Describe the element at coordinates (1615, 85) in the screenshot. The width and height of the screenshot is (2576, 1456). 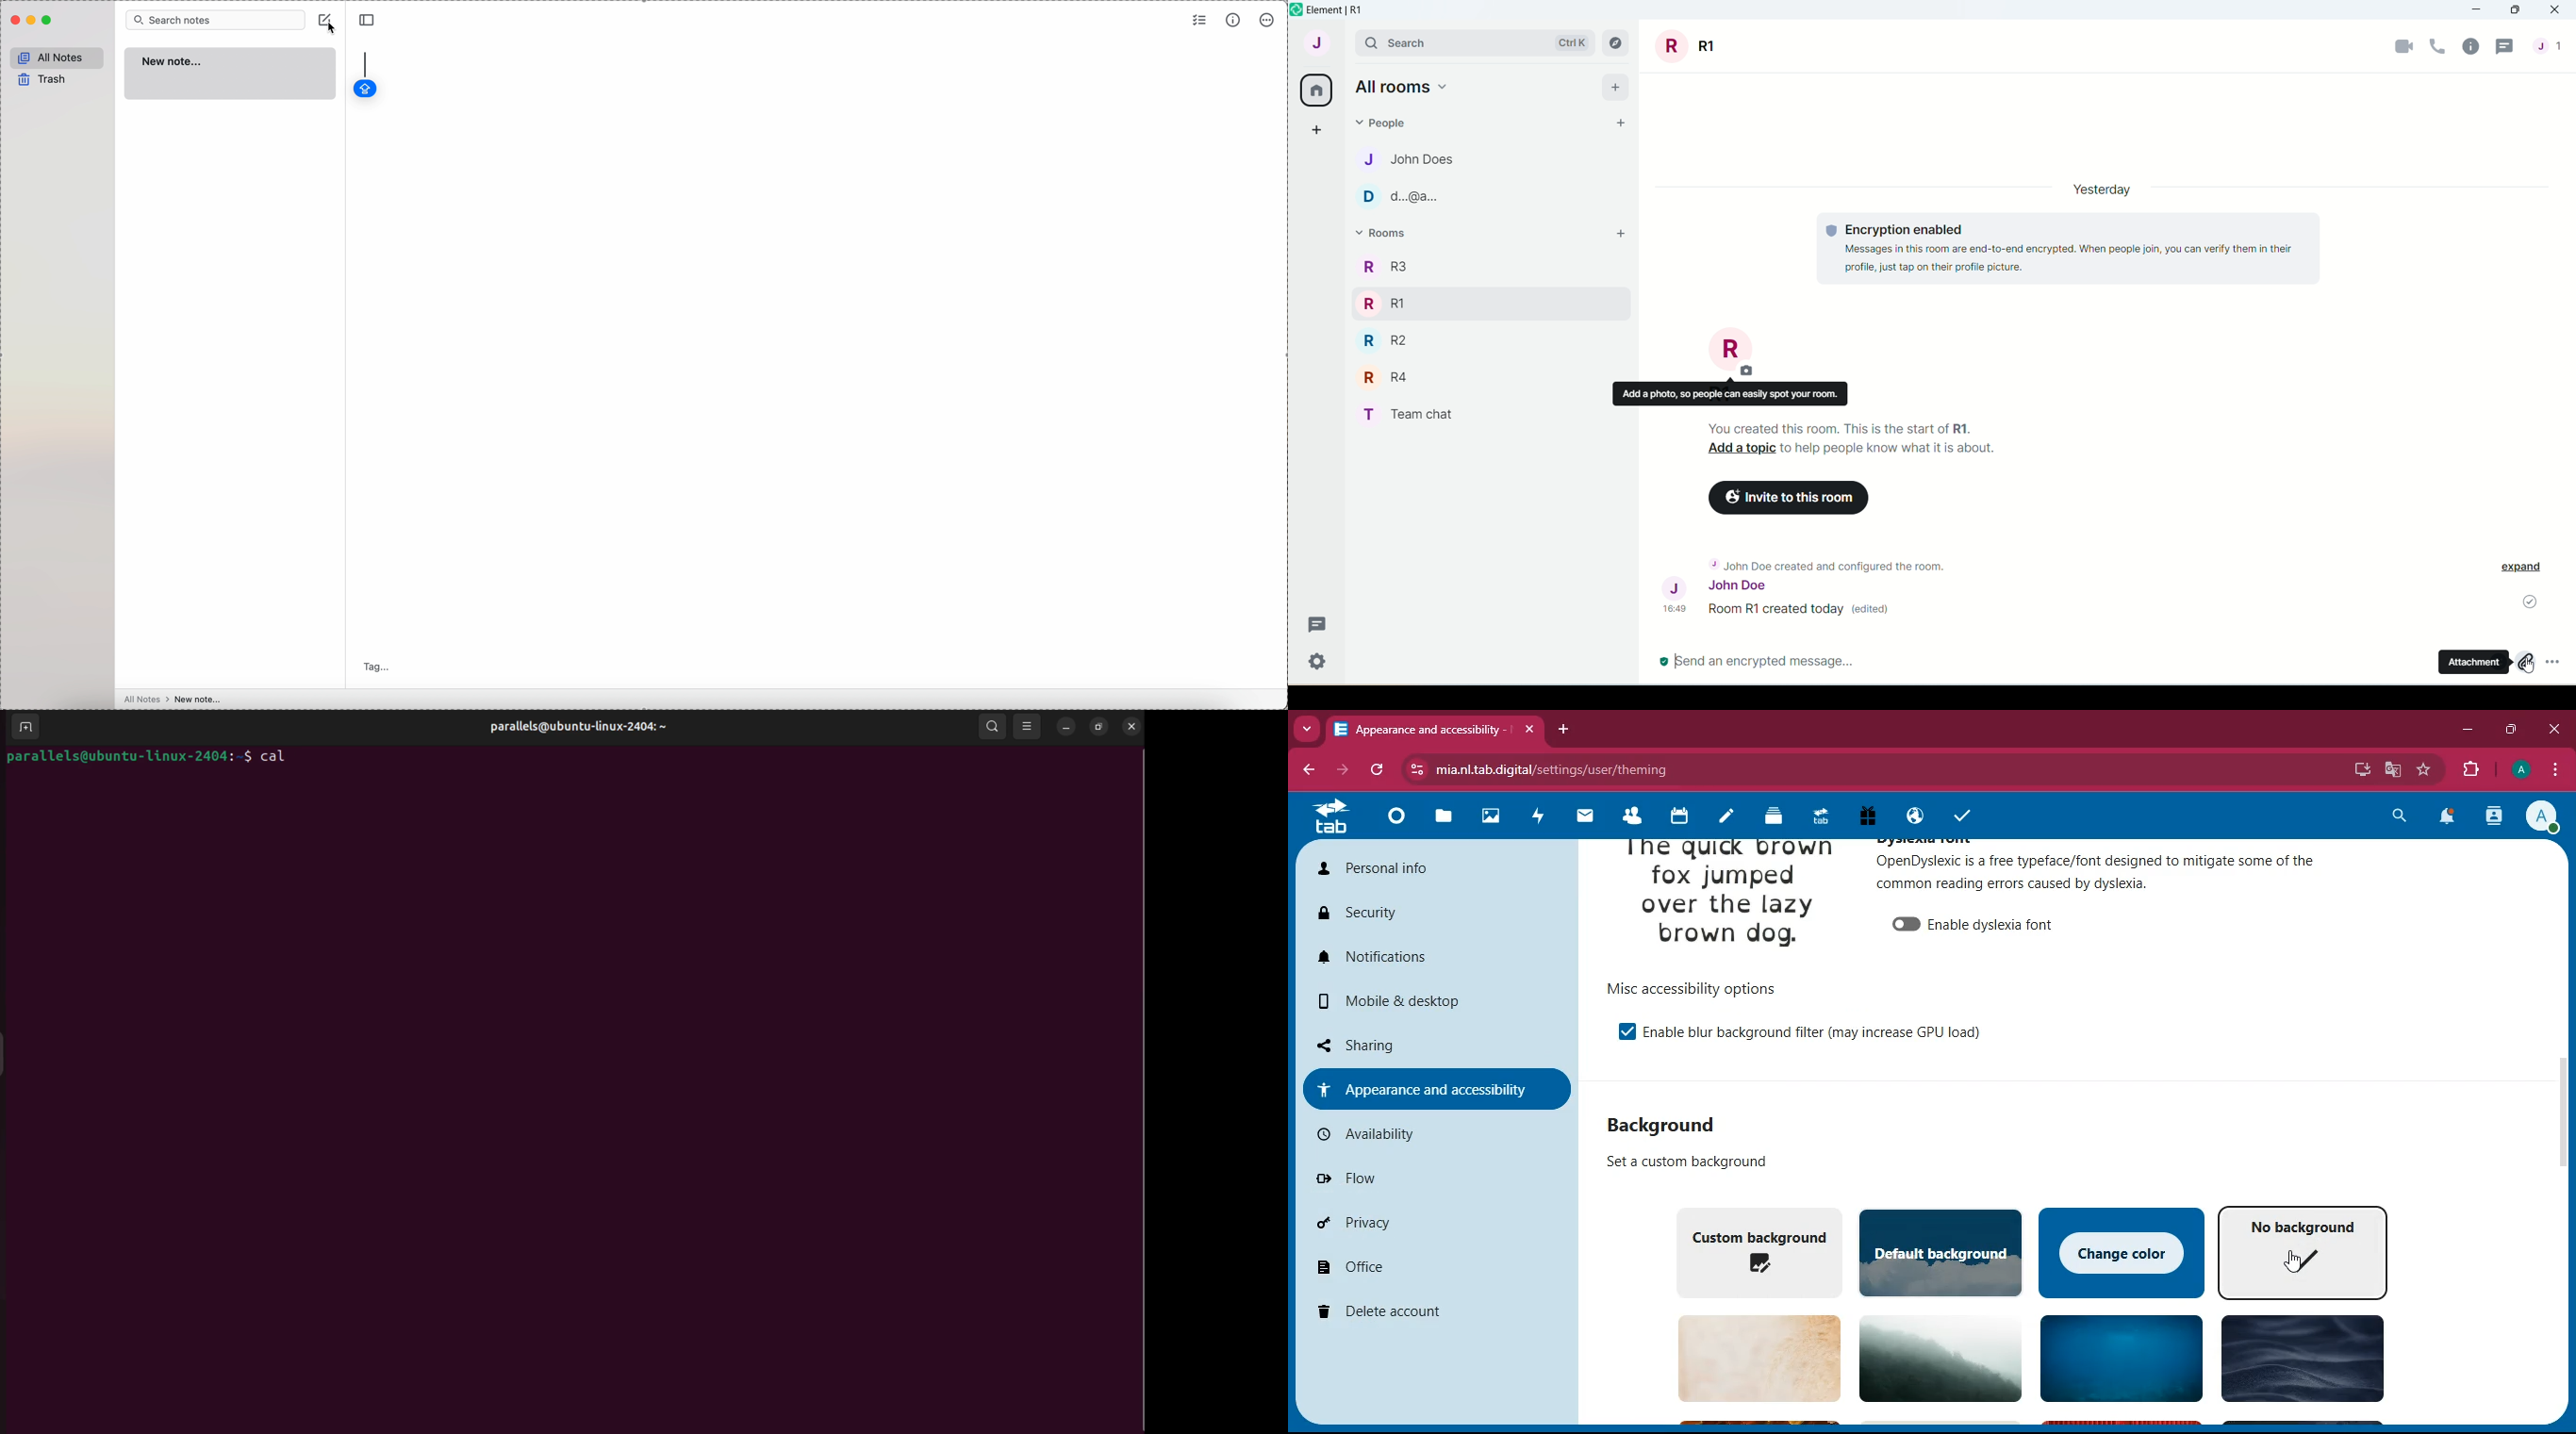
I see `add` at that location.